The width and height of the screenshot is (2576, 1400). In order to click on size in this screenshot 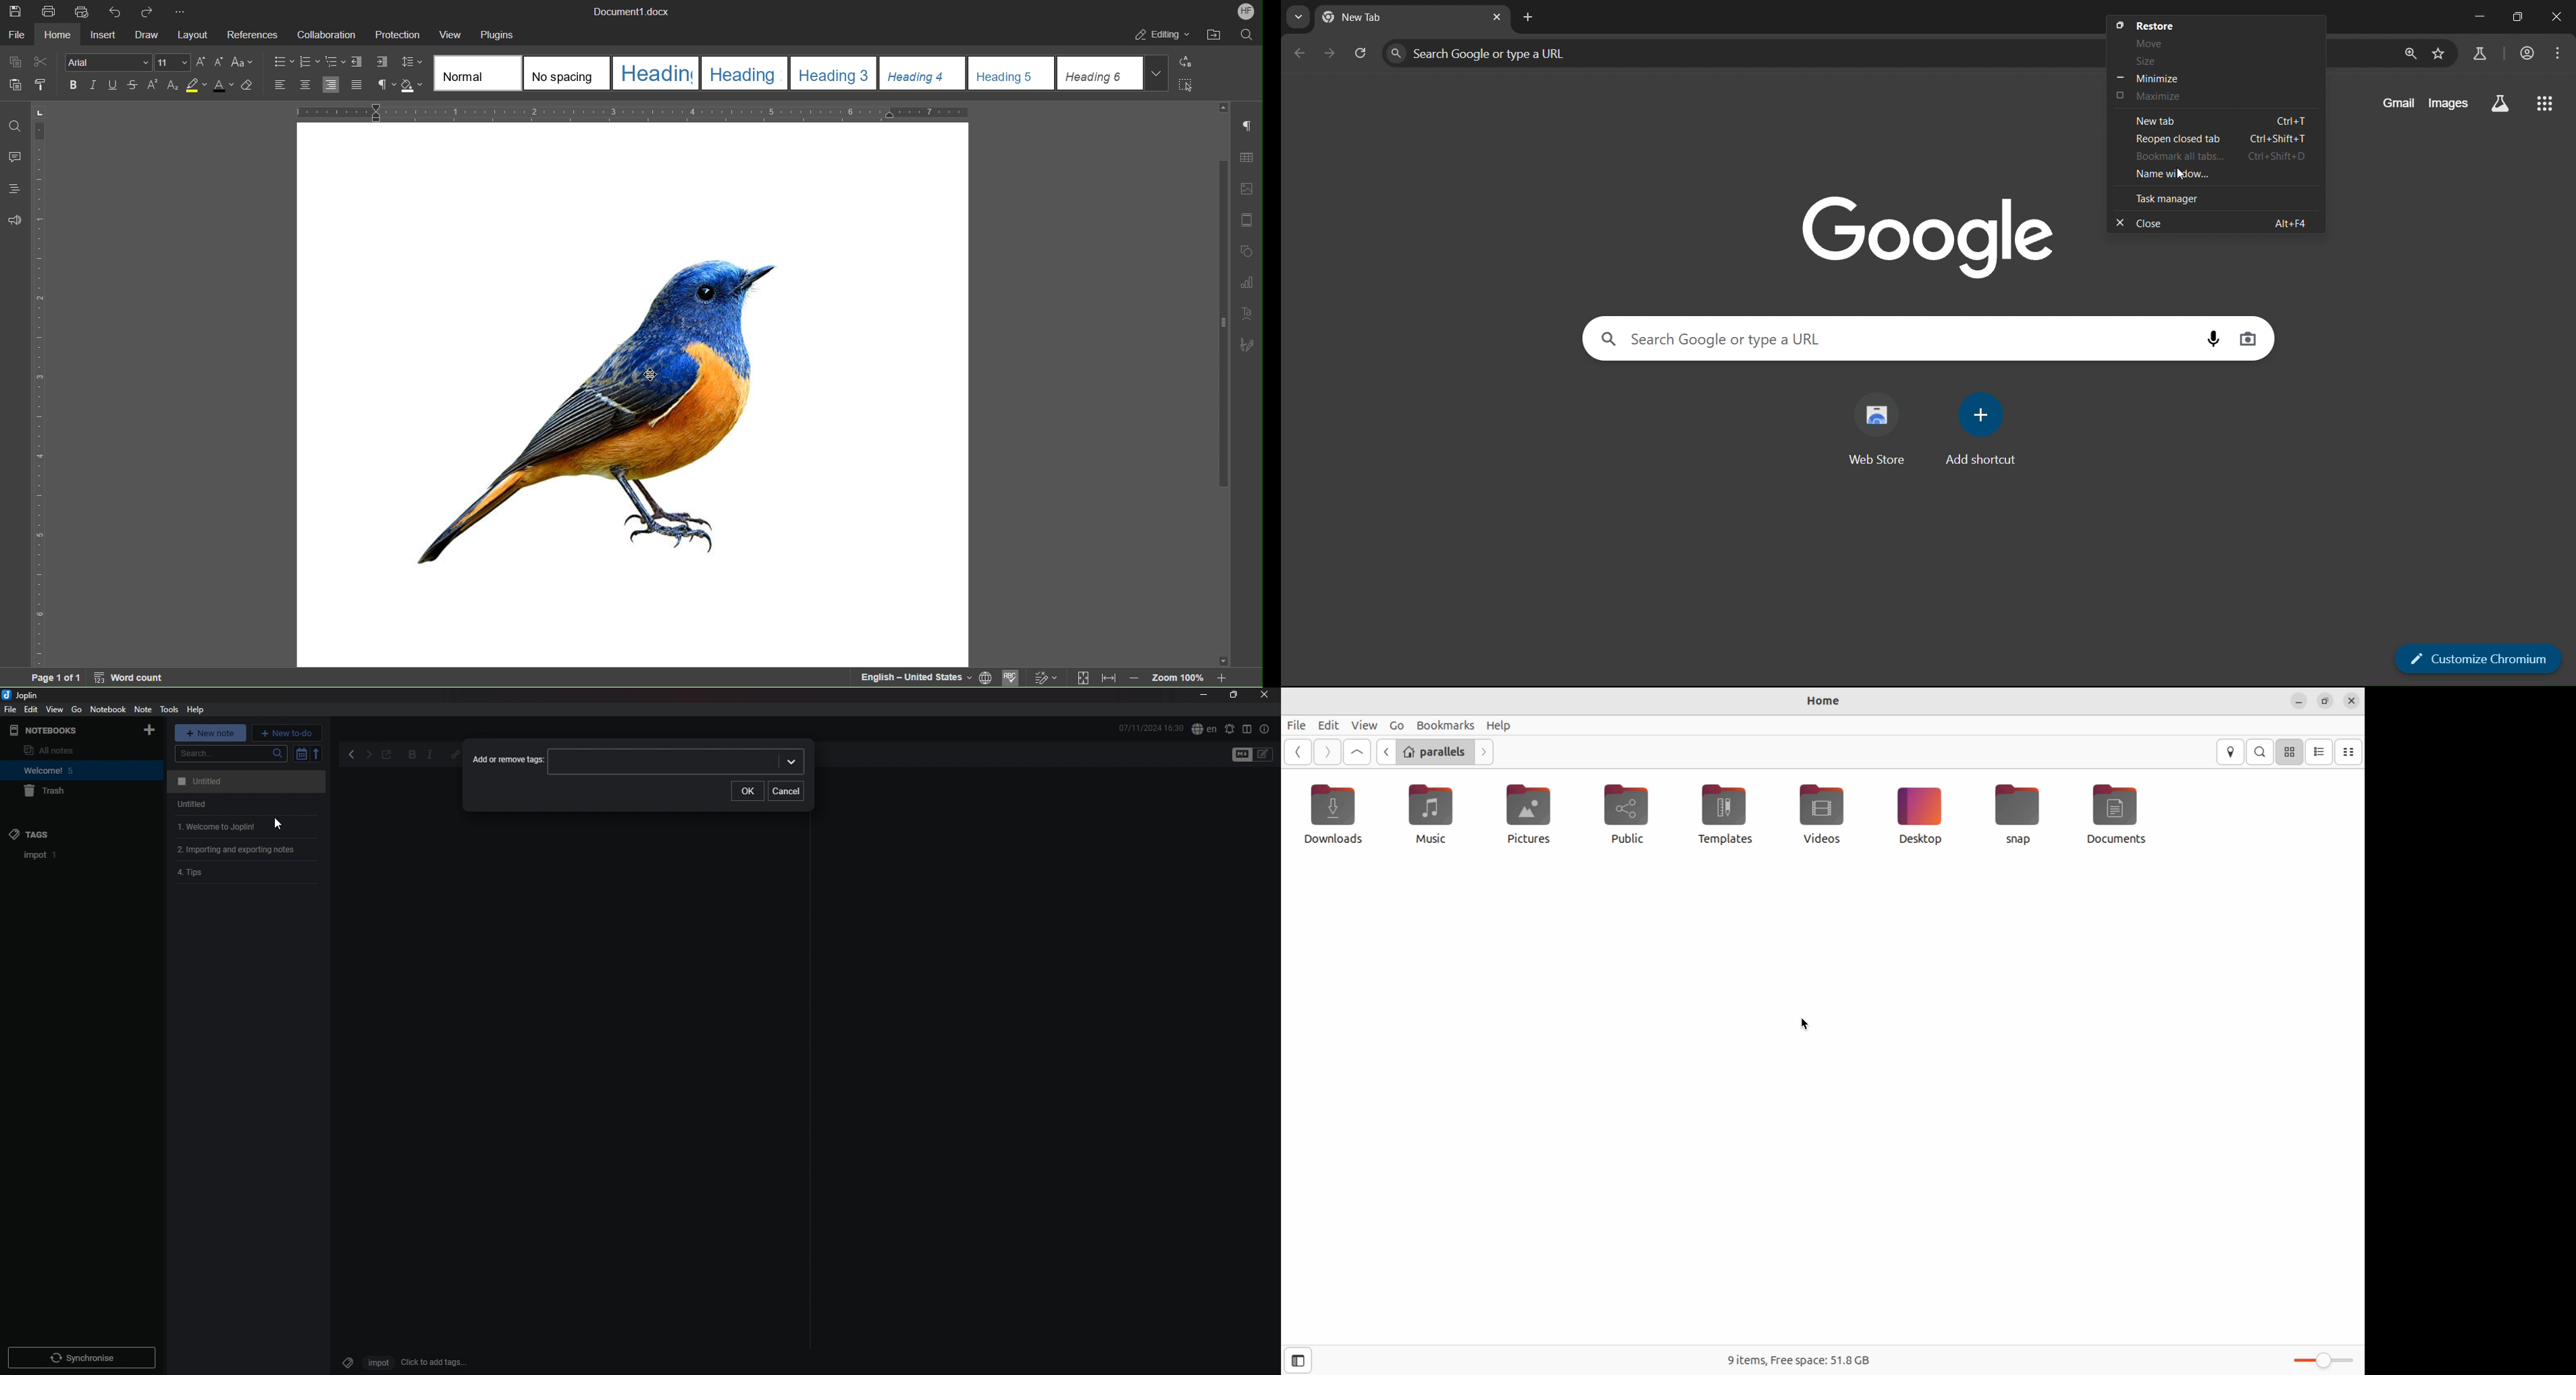, I will do `click(2148, 62)`.